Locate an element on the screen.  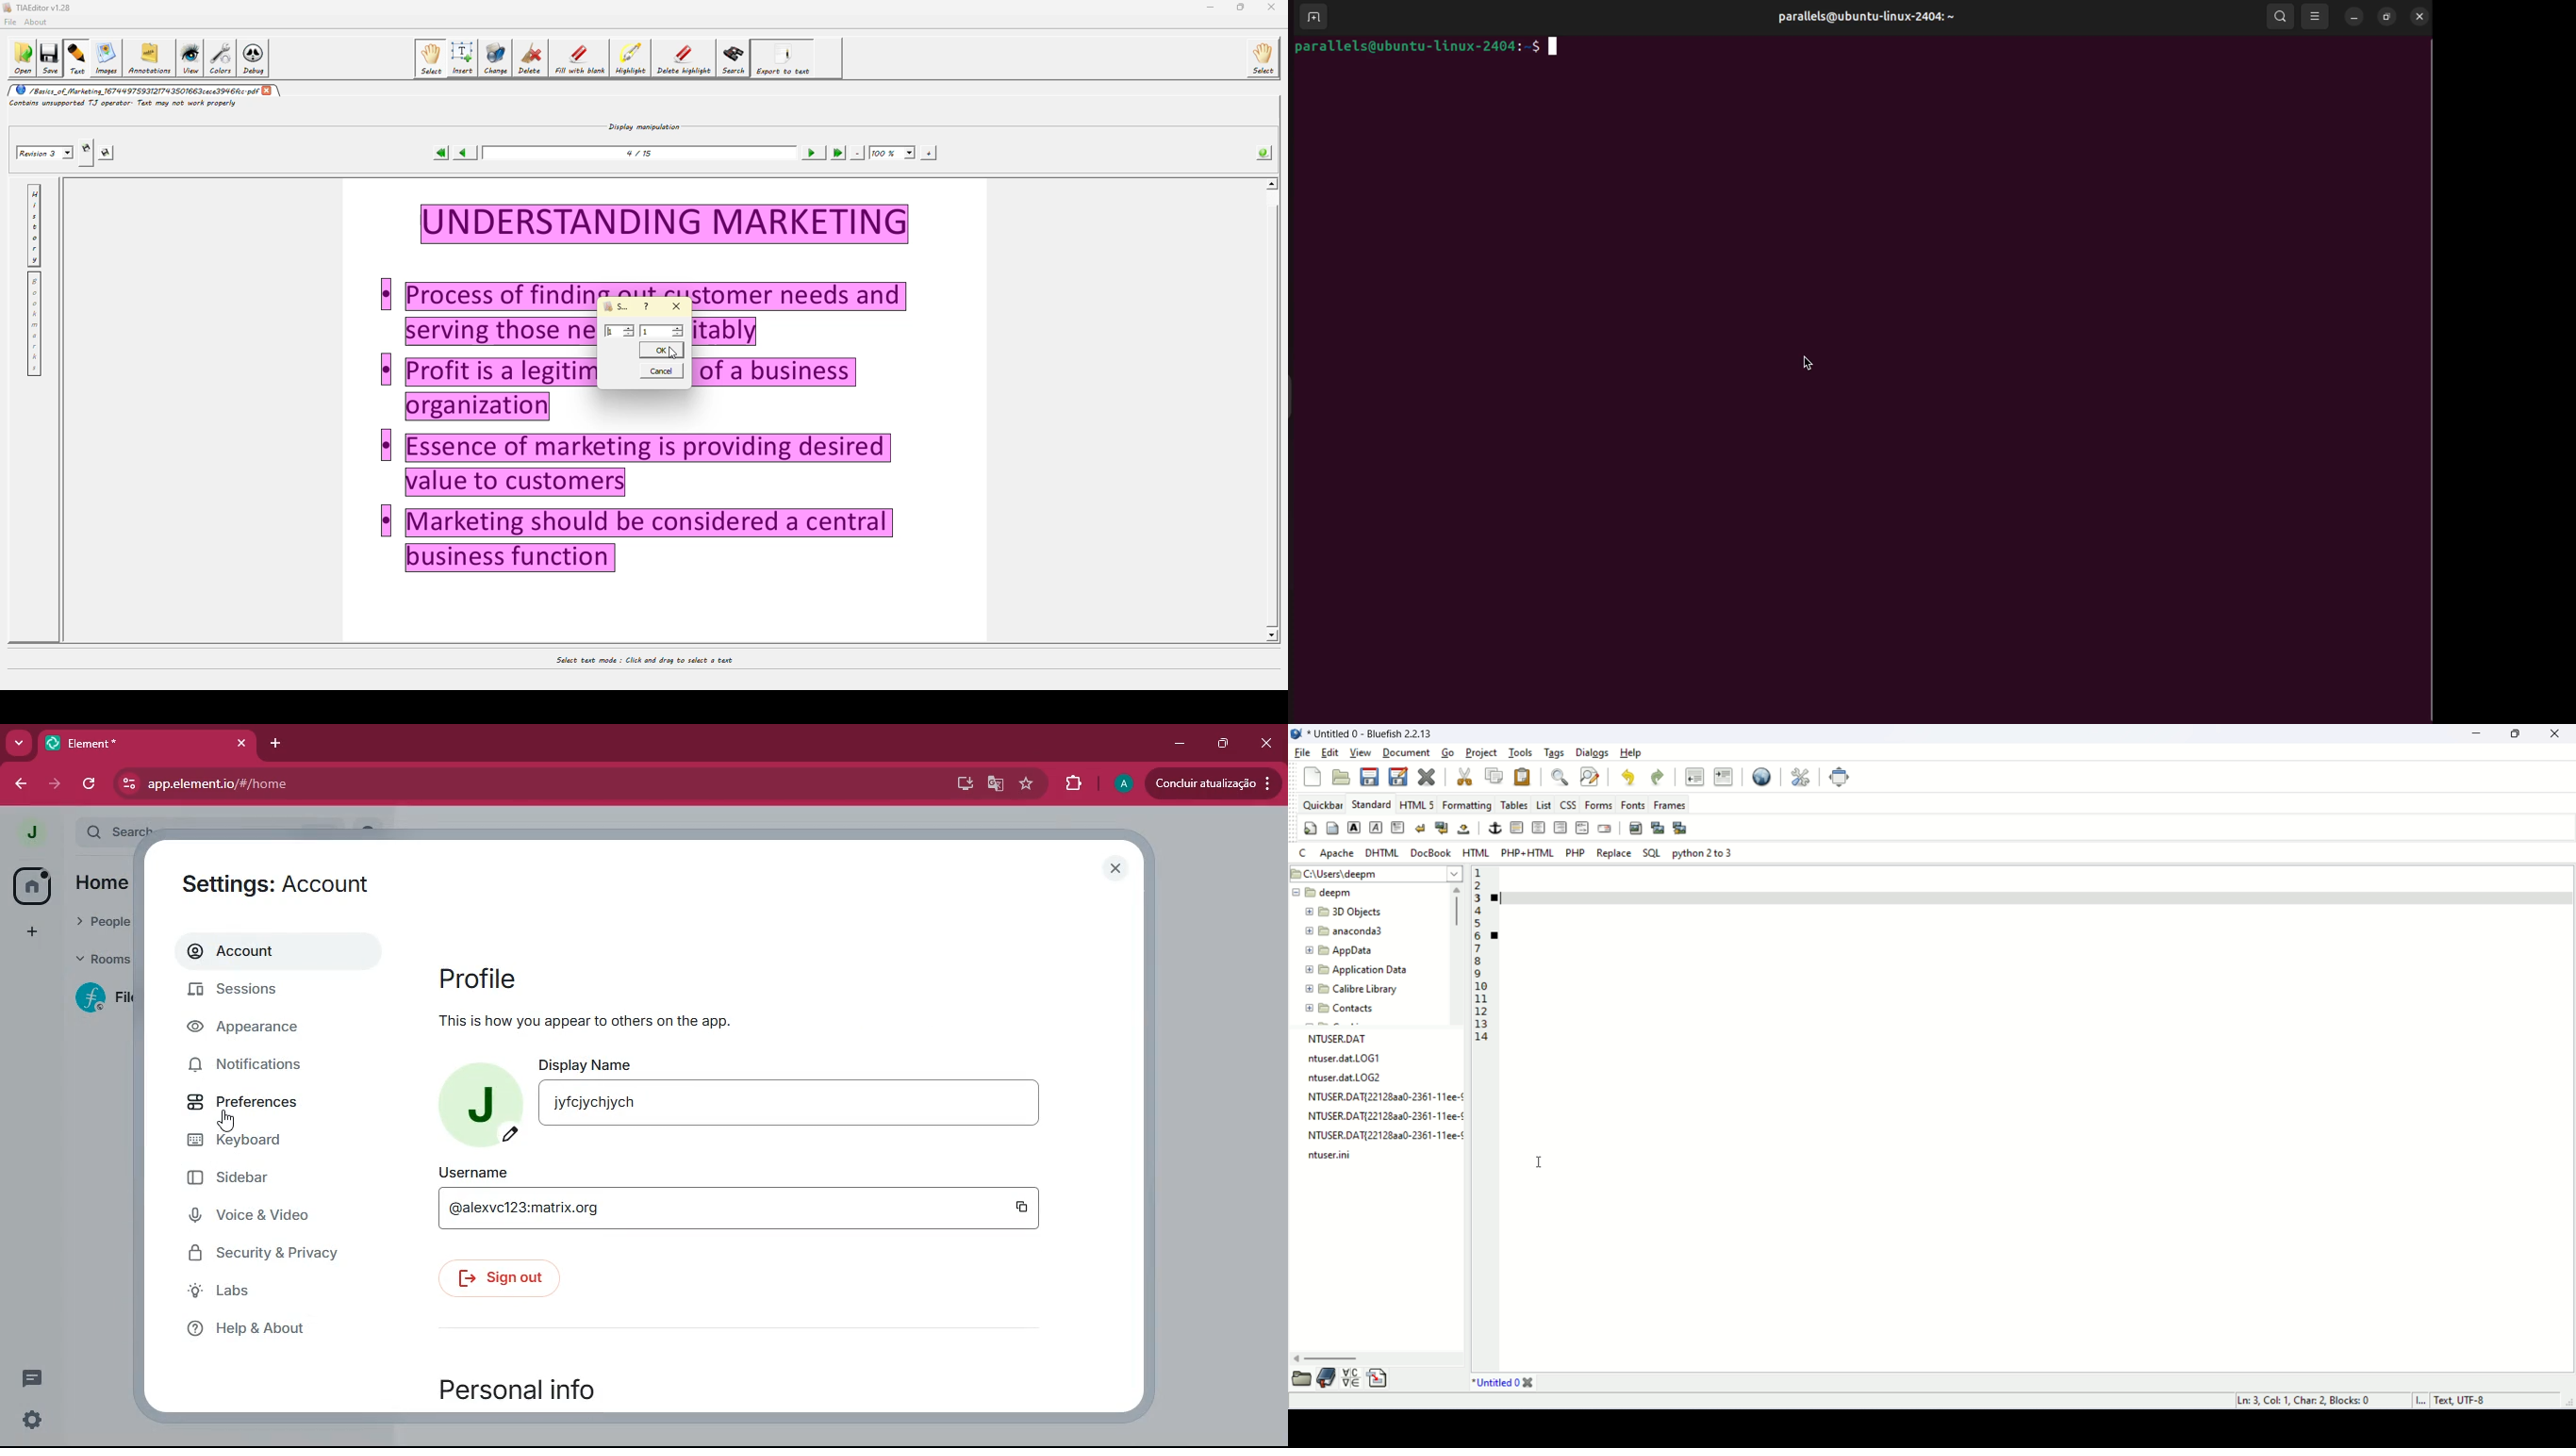
tools is located at coordinates (1519, 752).